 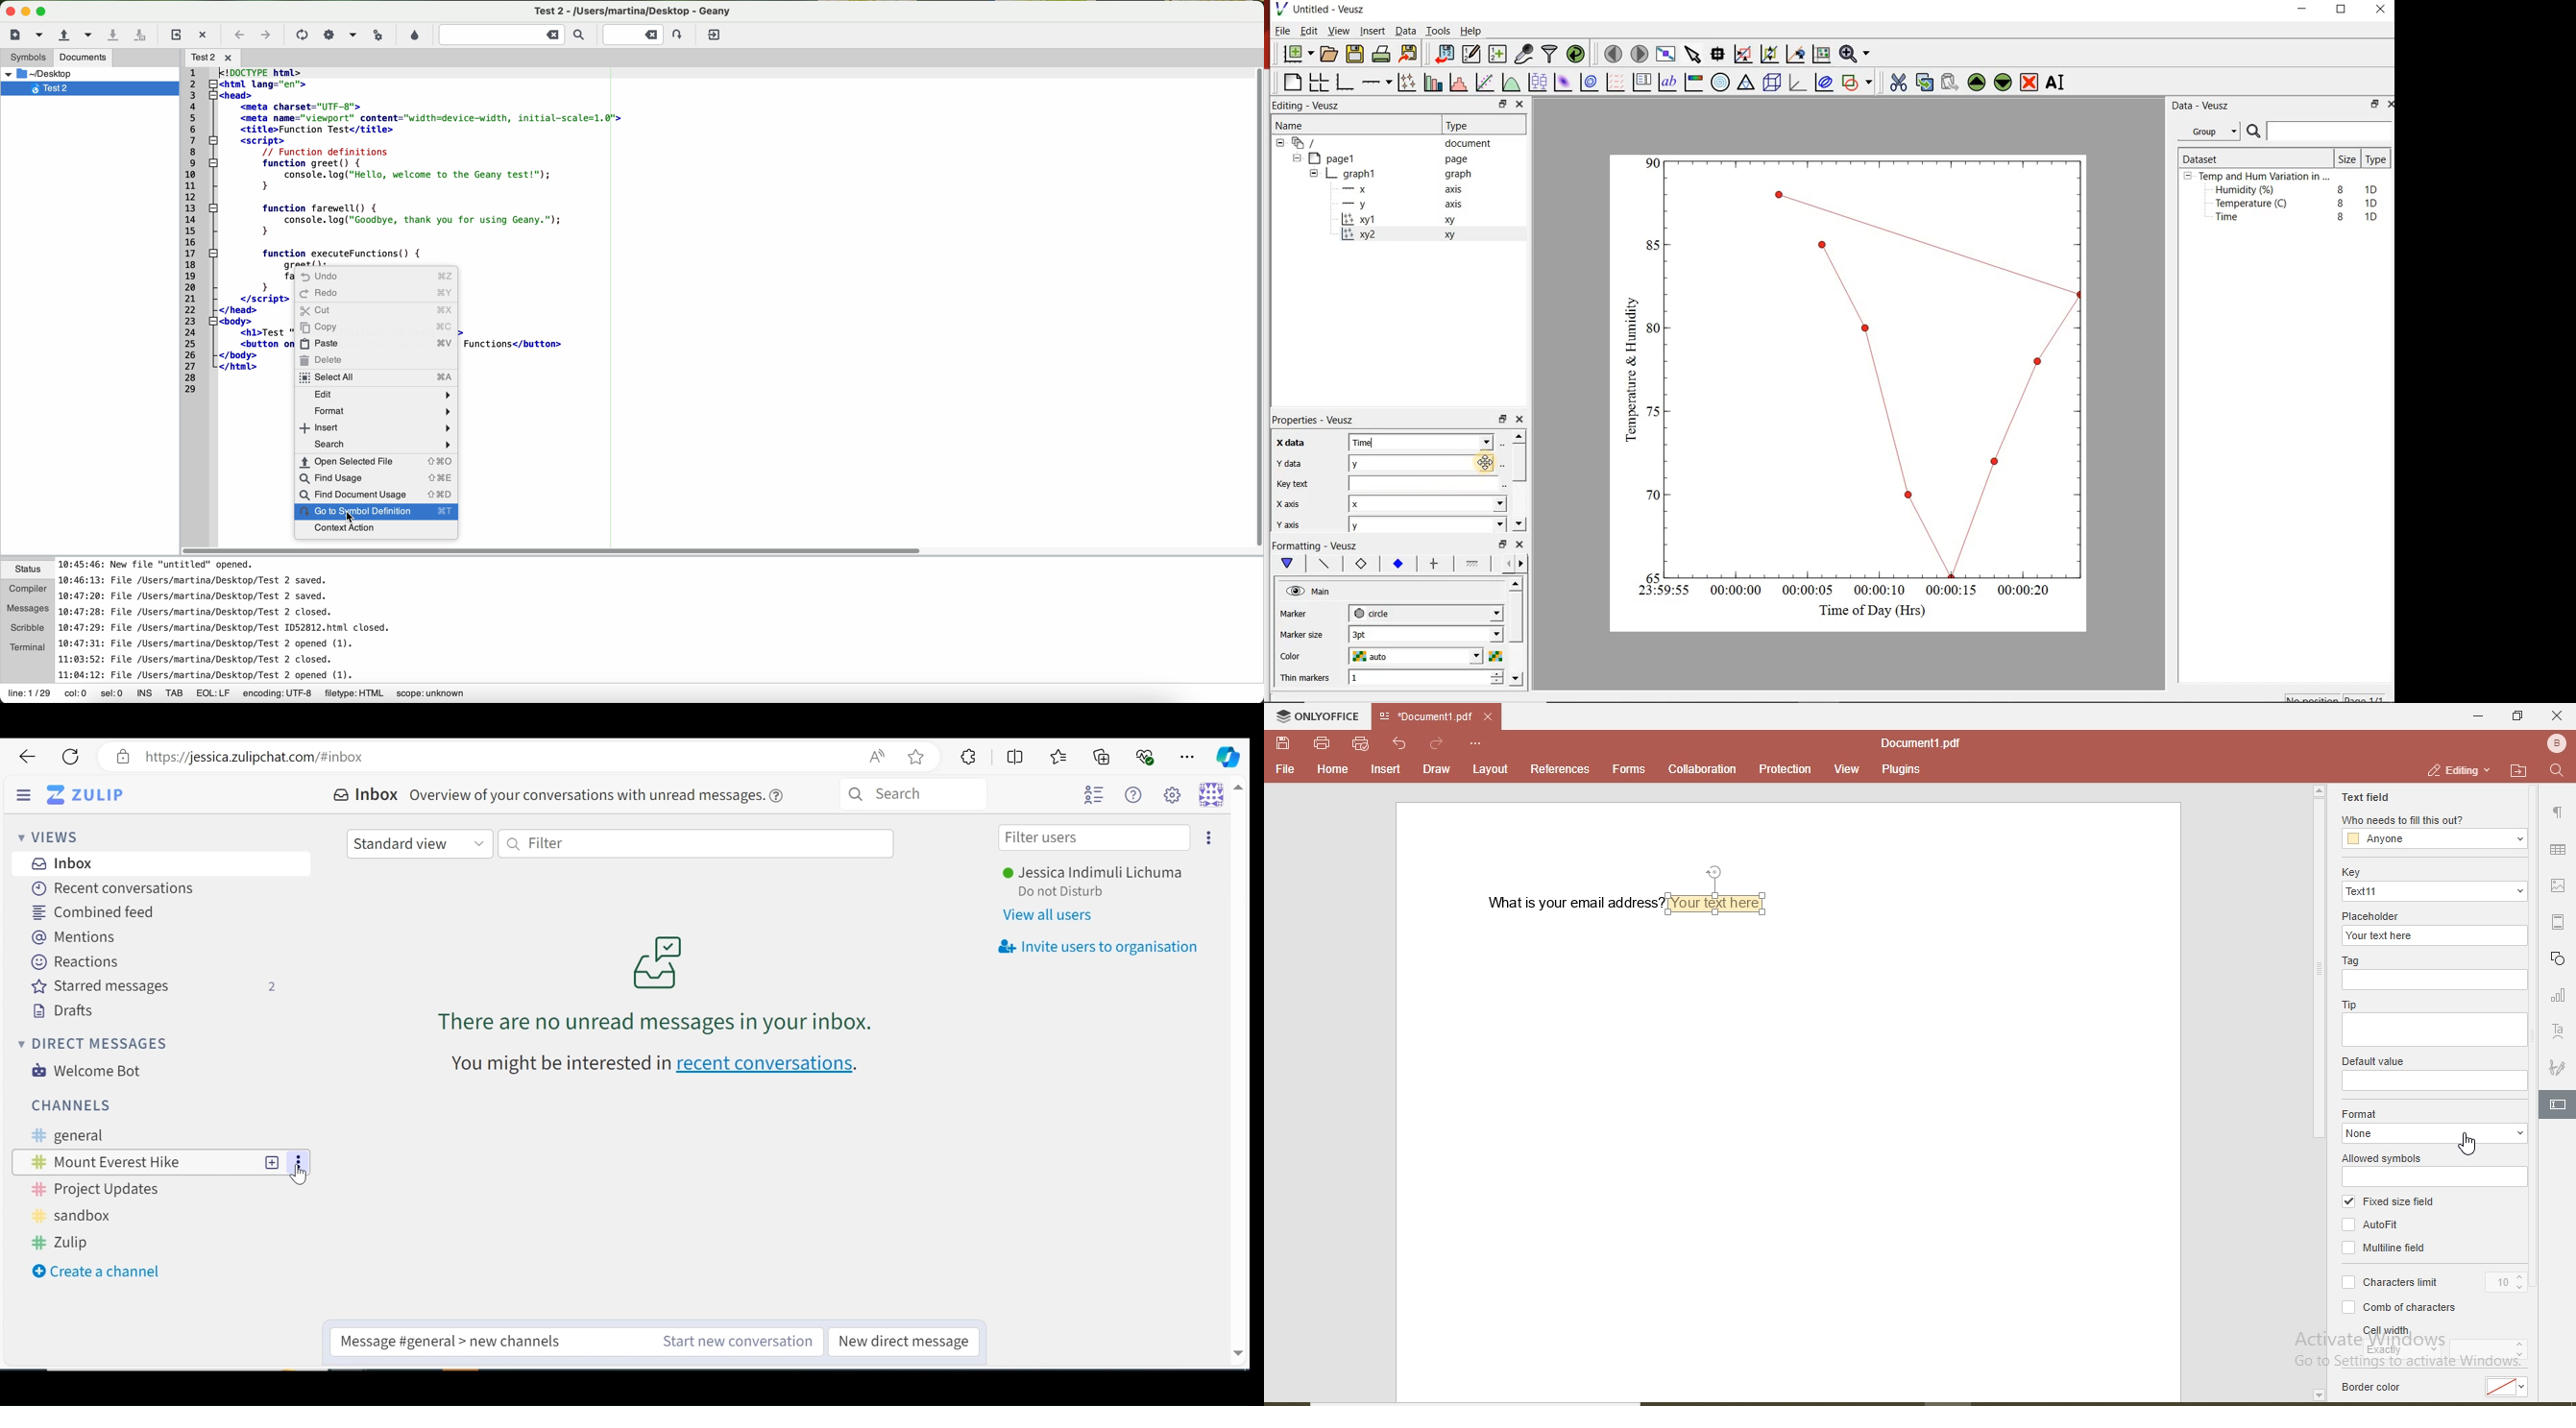 What do you see at coordinates (658, 1064) in the screenshot?
I see `recent conversations` at bounding box center [658, 1064].